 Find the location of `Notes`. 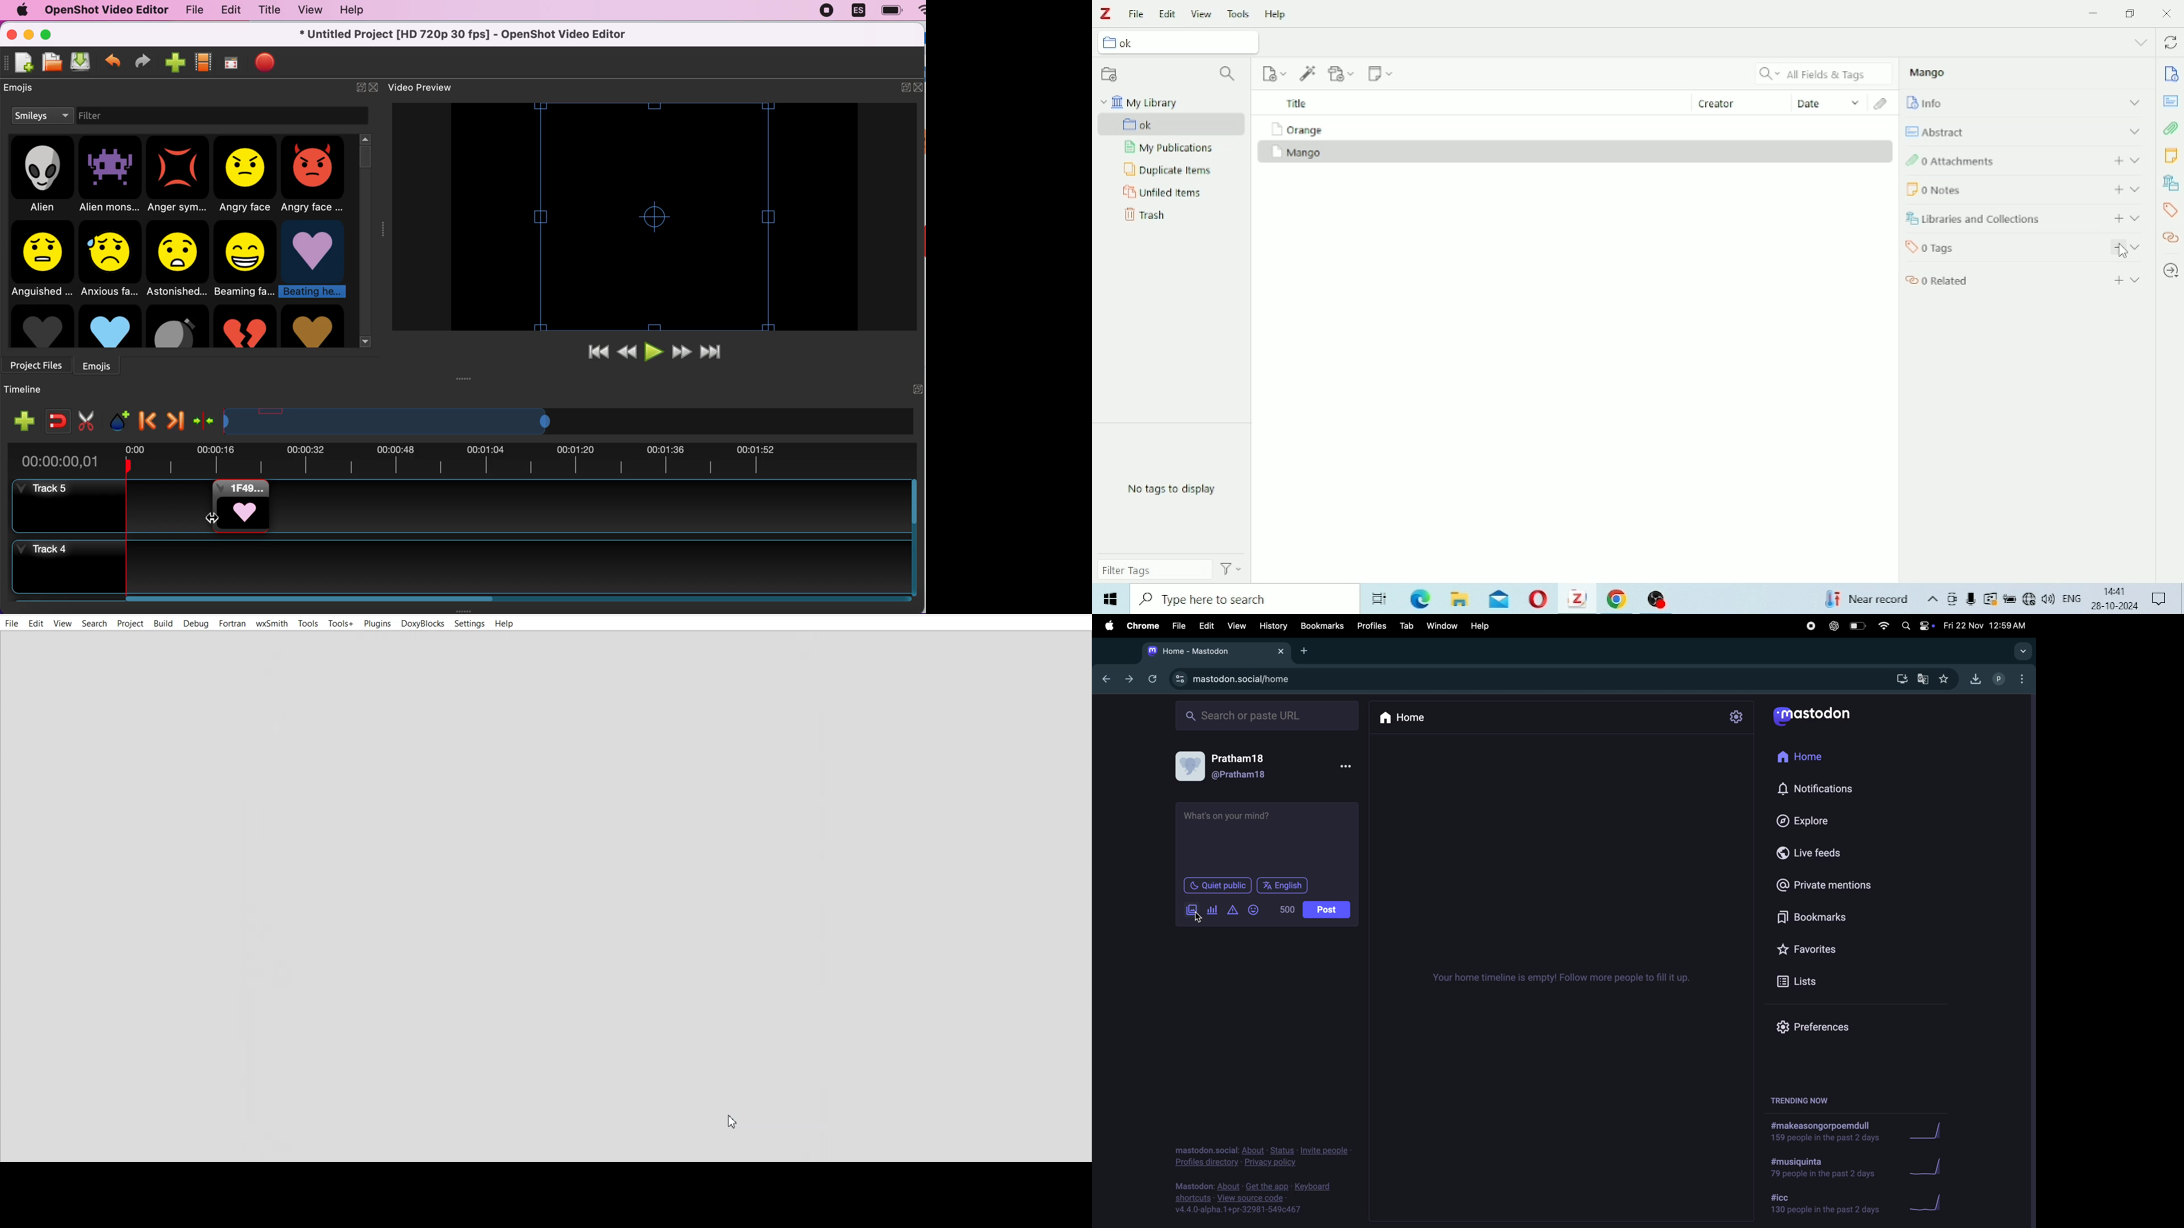

Notes is located at coordinates (2024, 189).